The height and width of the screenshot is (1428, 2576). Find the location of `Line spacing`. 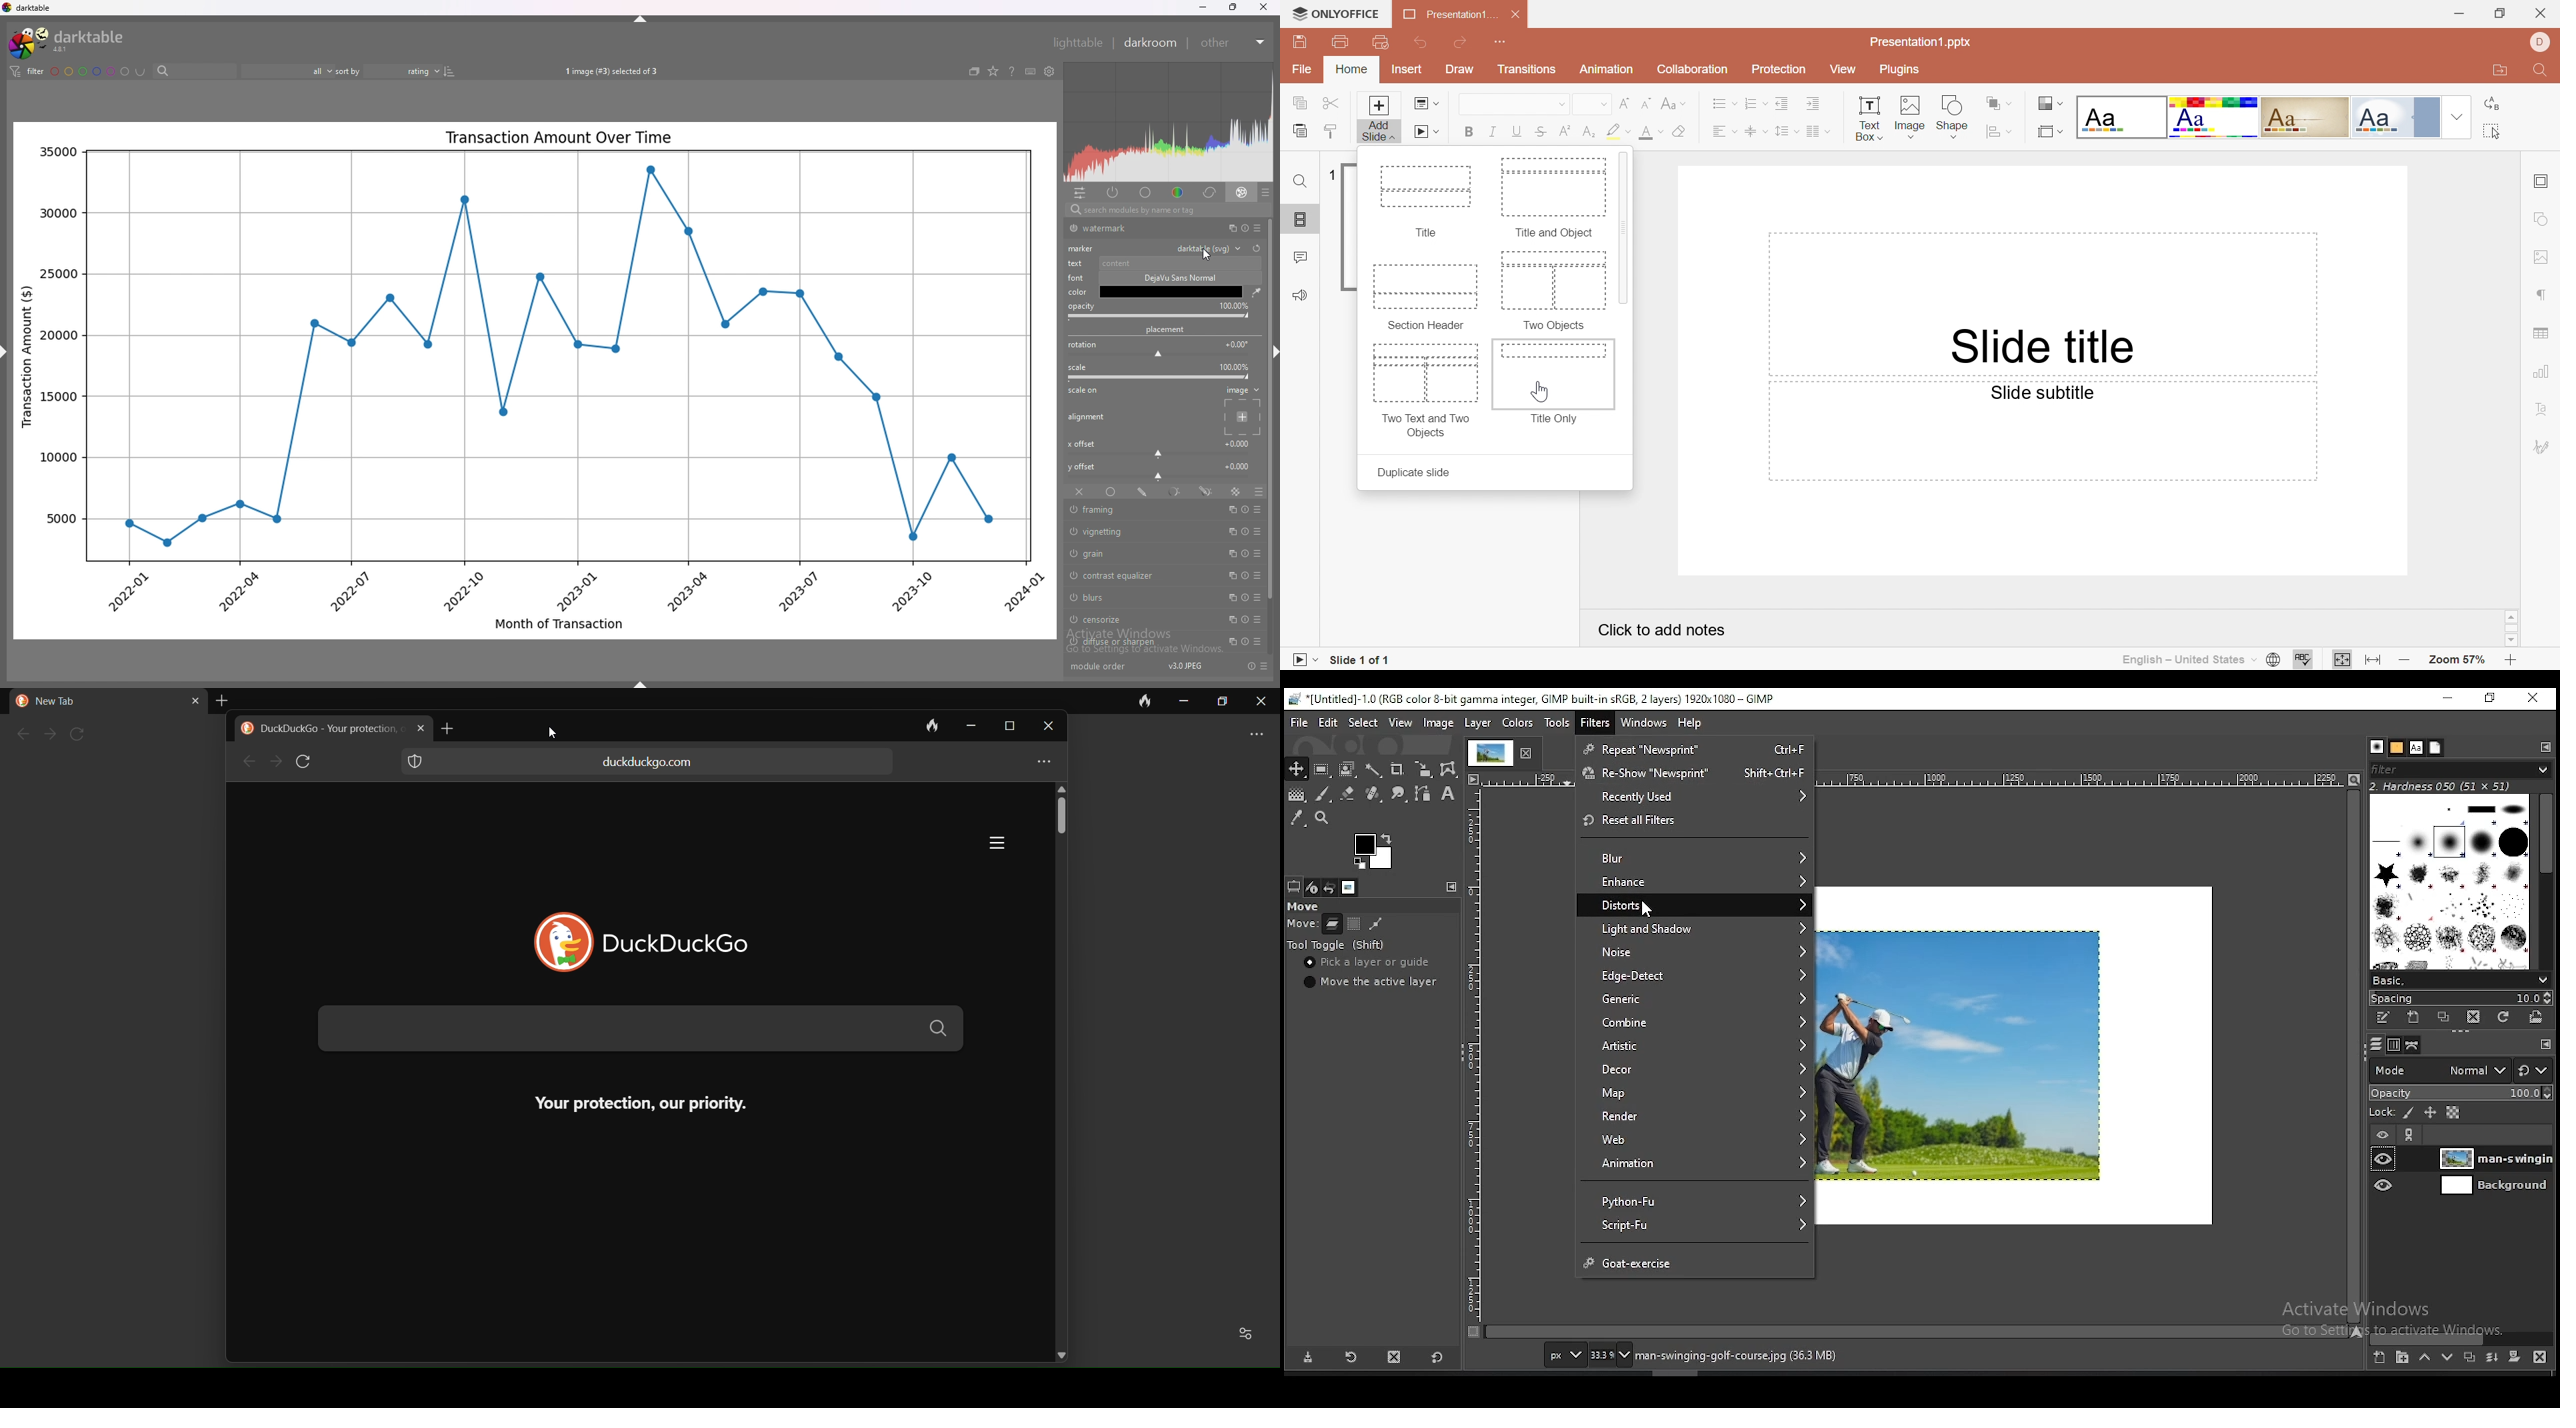

Line spacing is located at coordinates (1787, 130).